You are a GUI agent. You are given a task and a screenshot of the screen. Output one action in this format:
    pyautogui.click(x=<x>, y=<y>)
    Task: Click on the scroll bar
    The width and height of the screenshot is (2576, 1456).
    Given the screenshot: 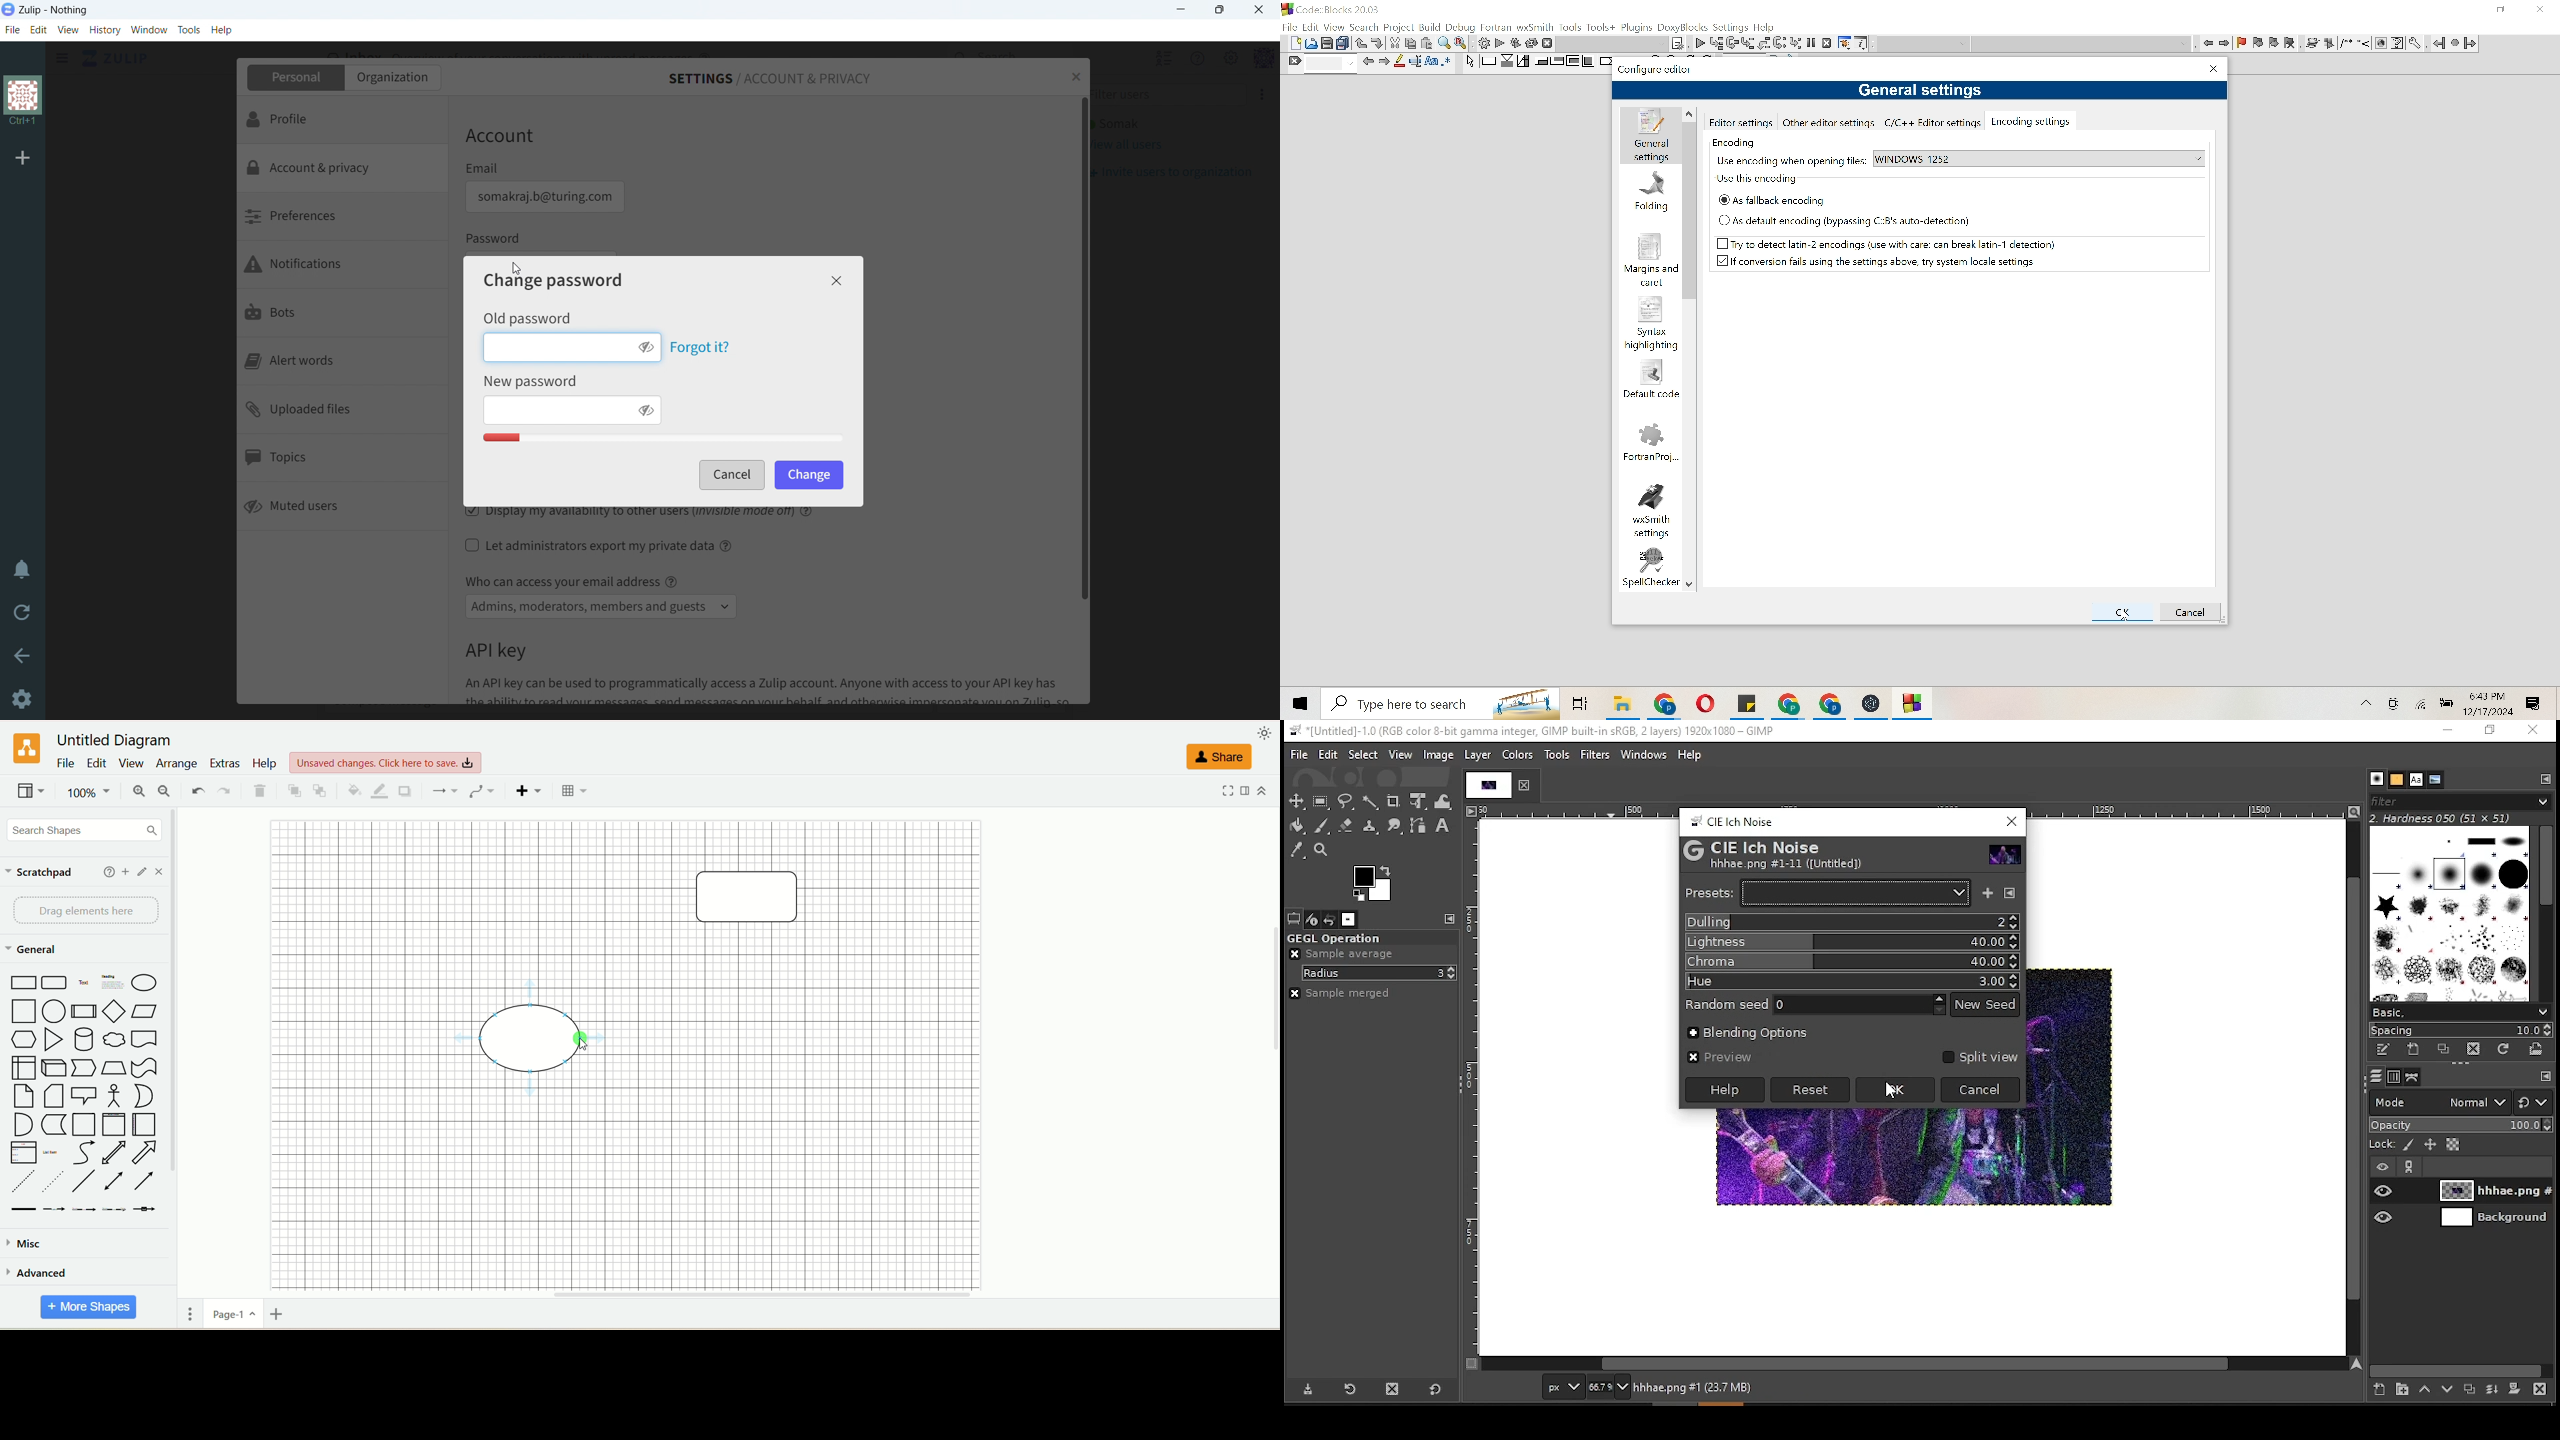 What is the action you would take?
    pyautogui.click(x=2459, y=1368)
    